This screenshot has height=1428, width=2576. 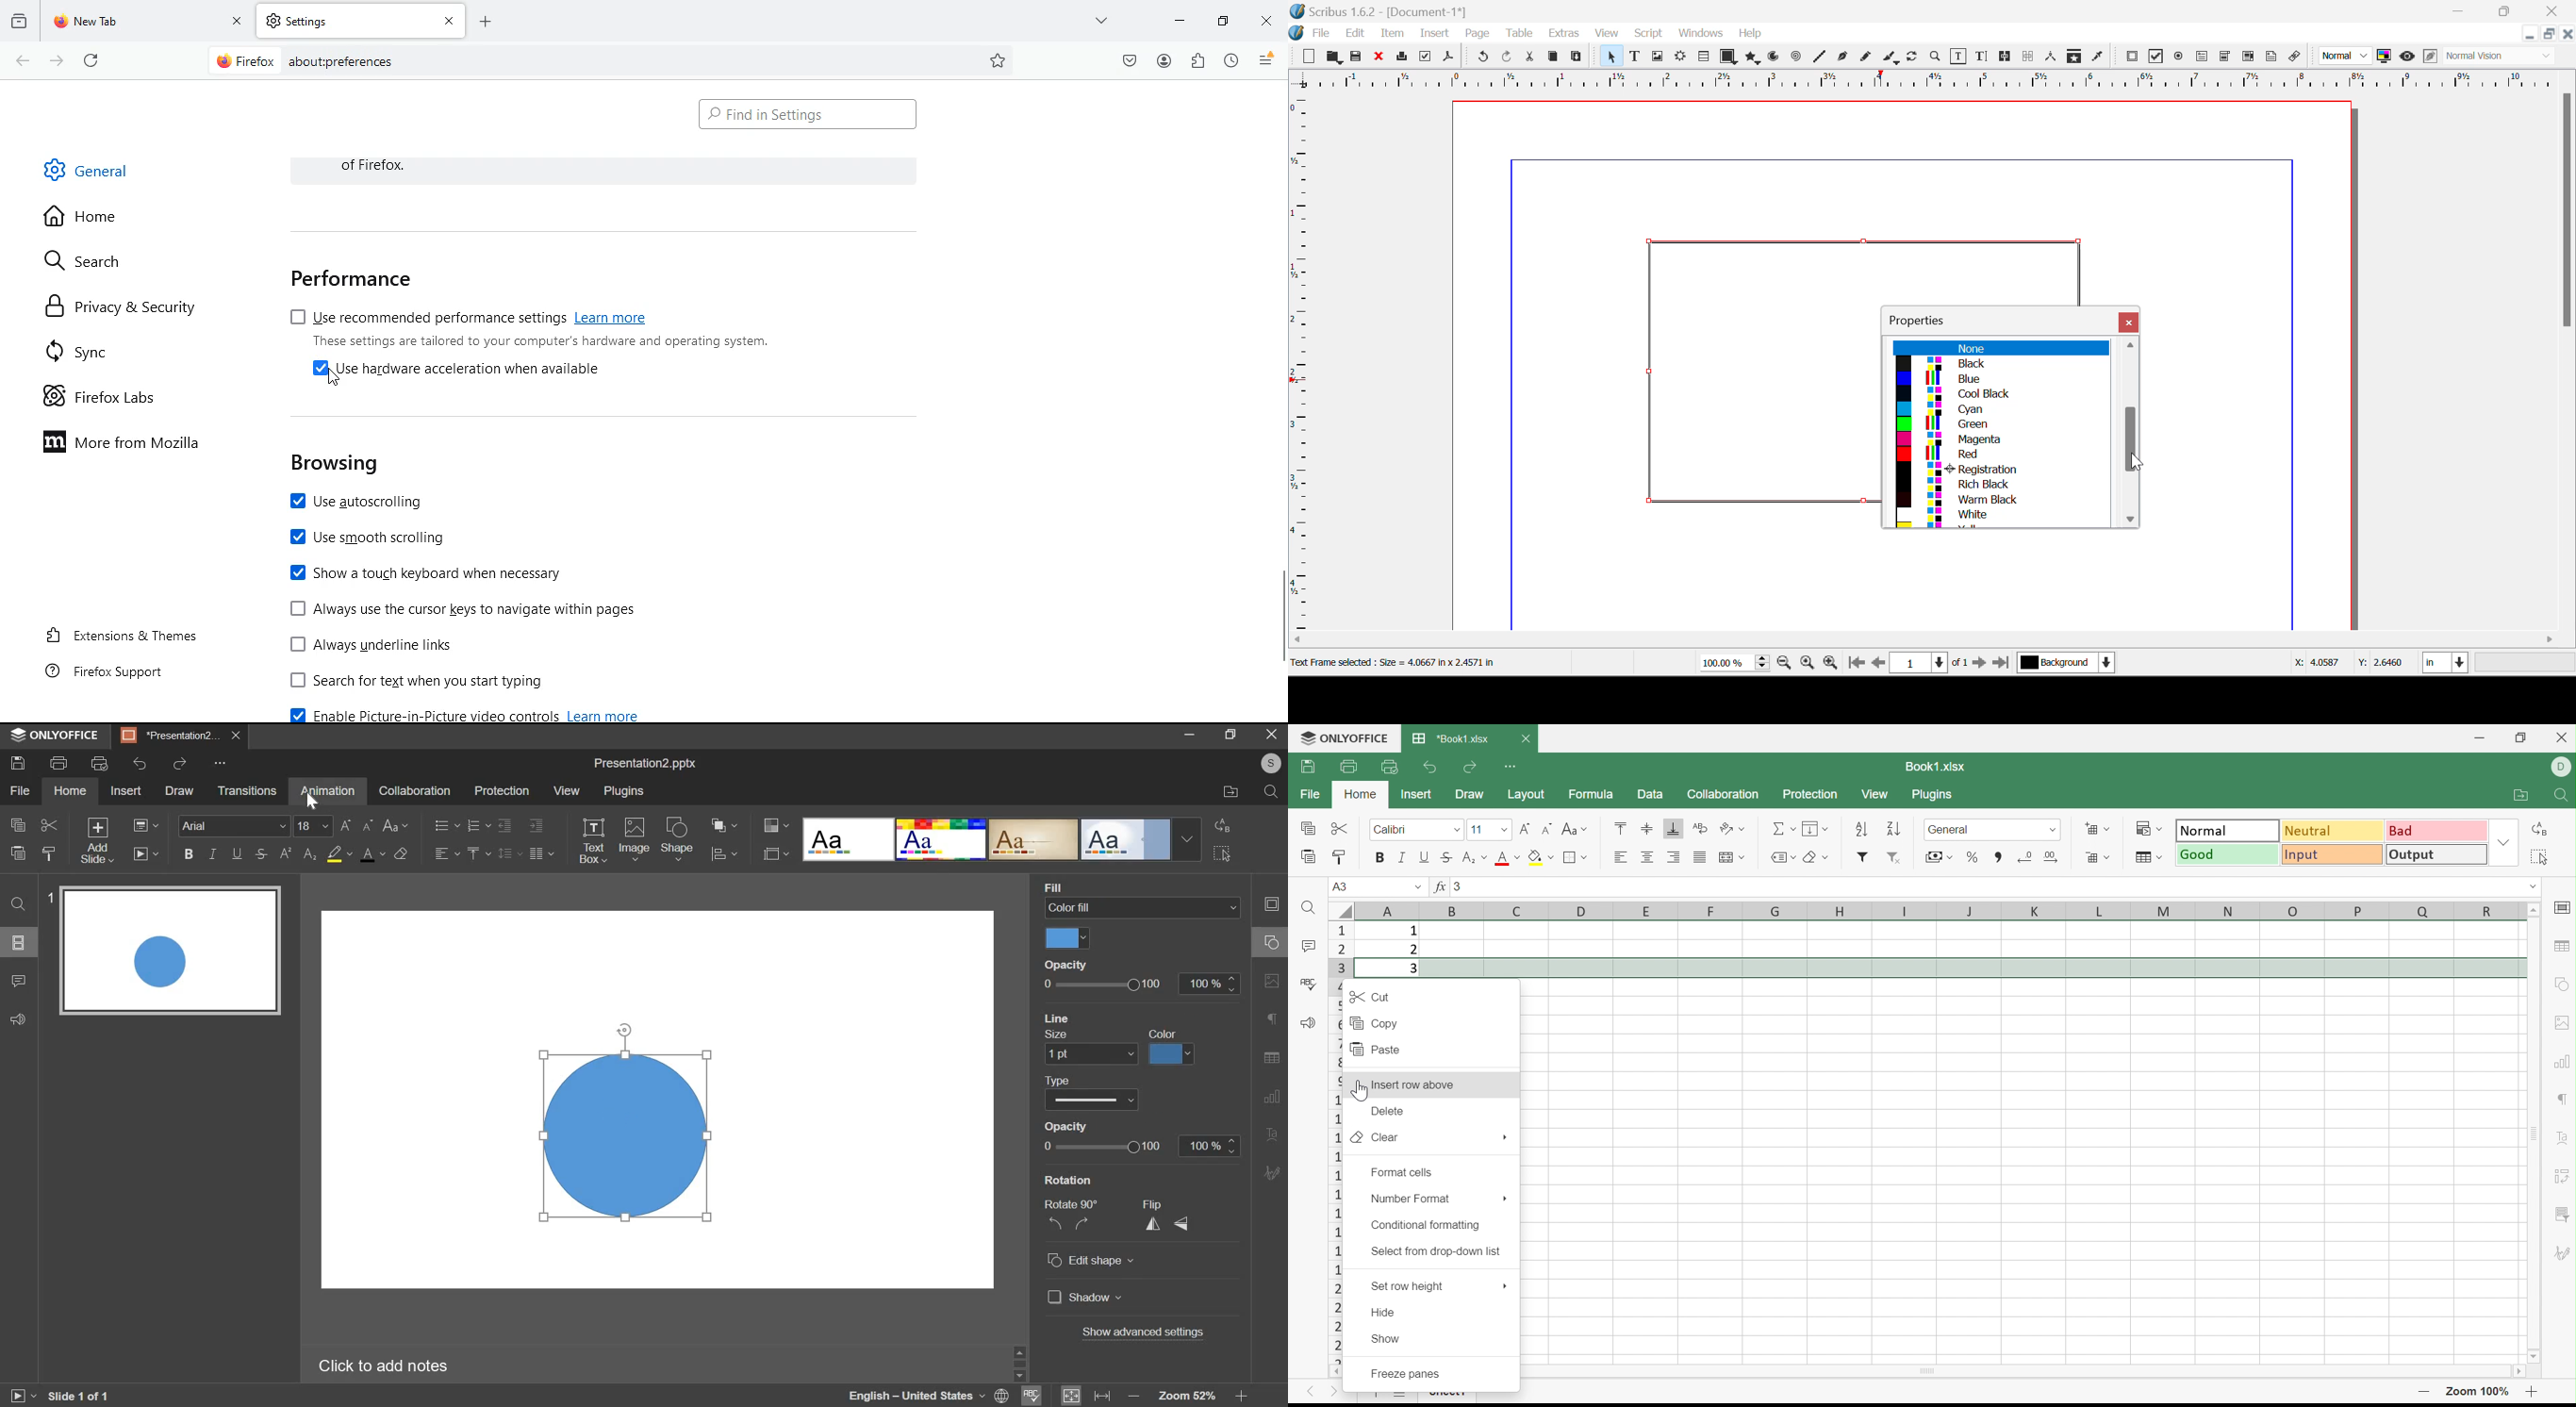 I want to click on New, so click(x=1307, y=56).